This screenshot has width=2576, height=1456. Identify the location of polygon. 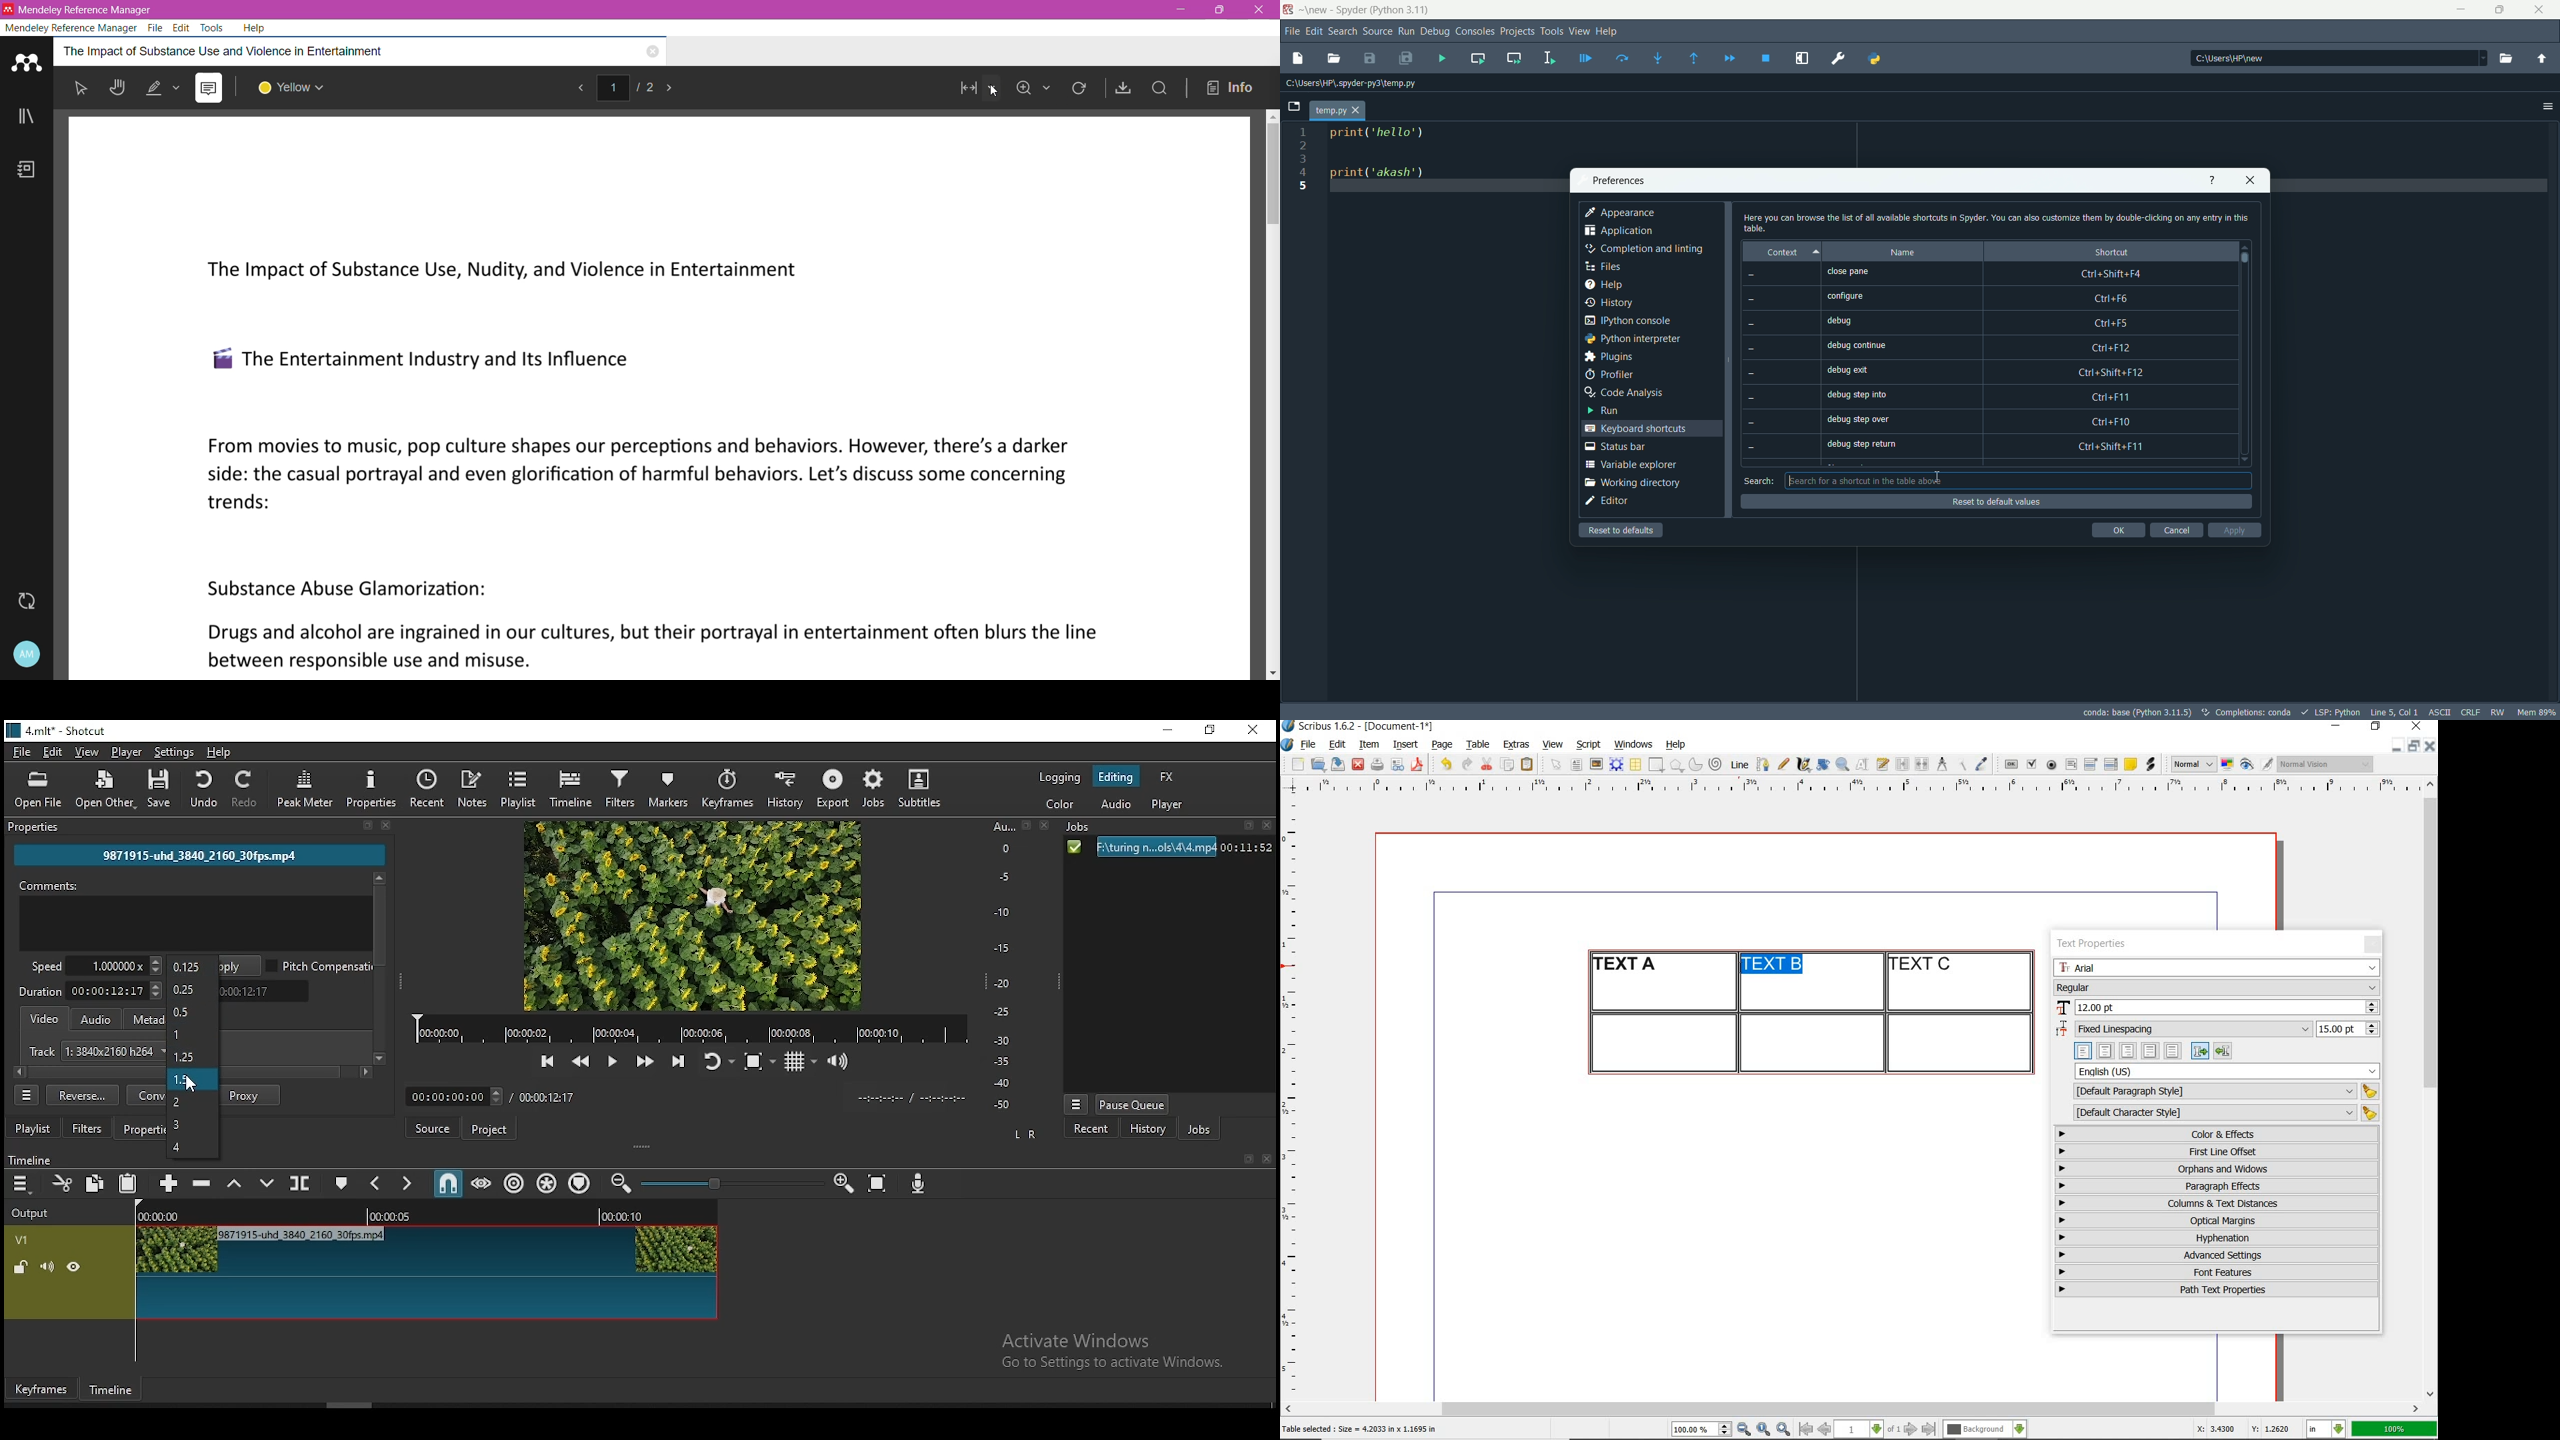
(1677, 765).